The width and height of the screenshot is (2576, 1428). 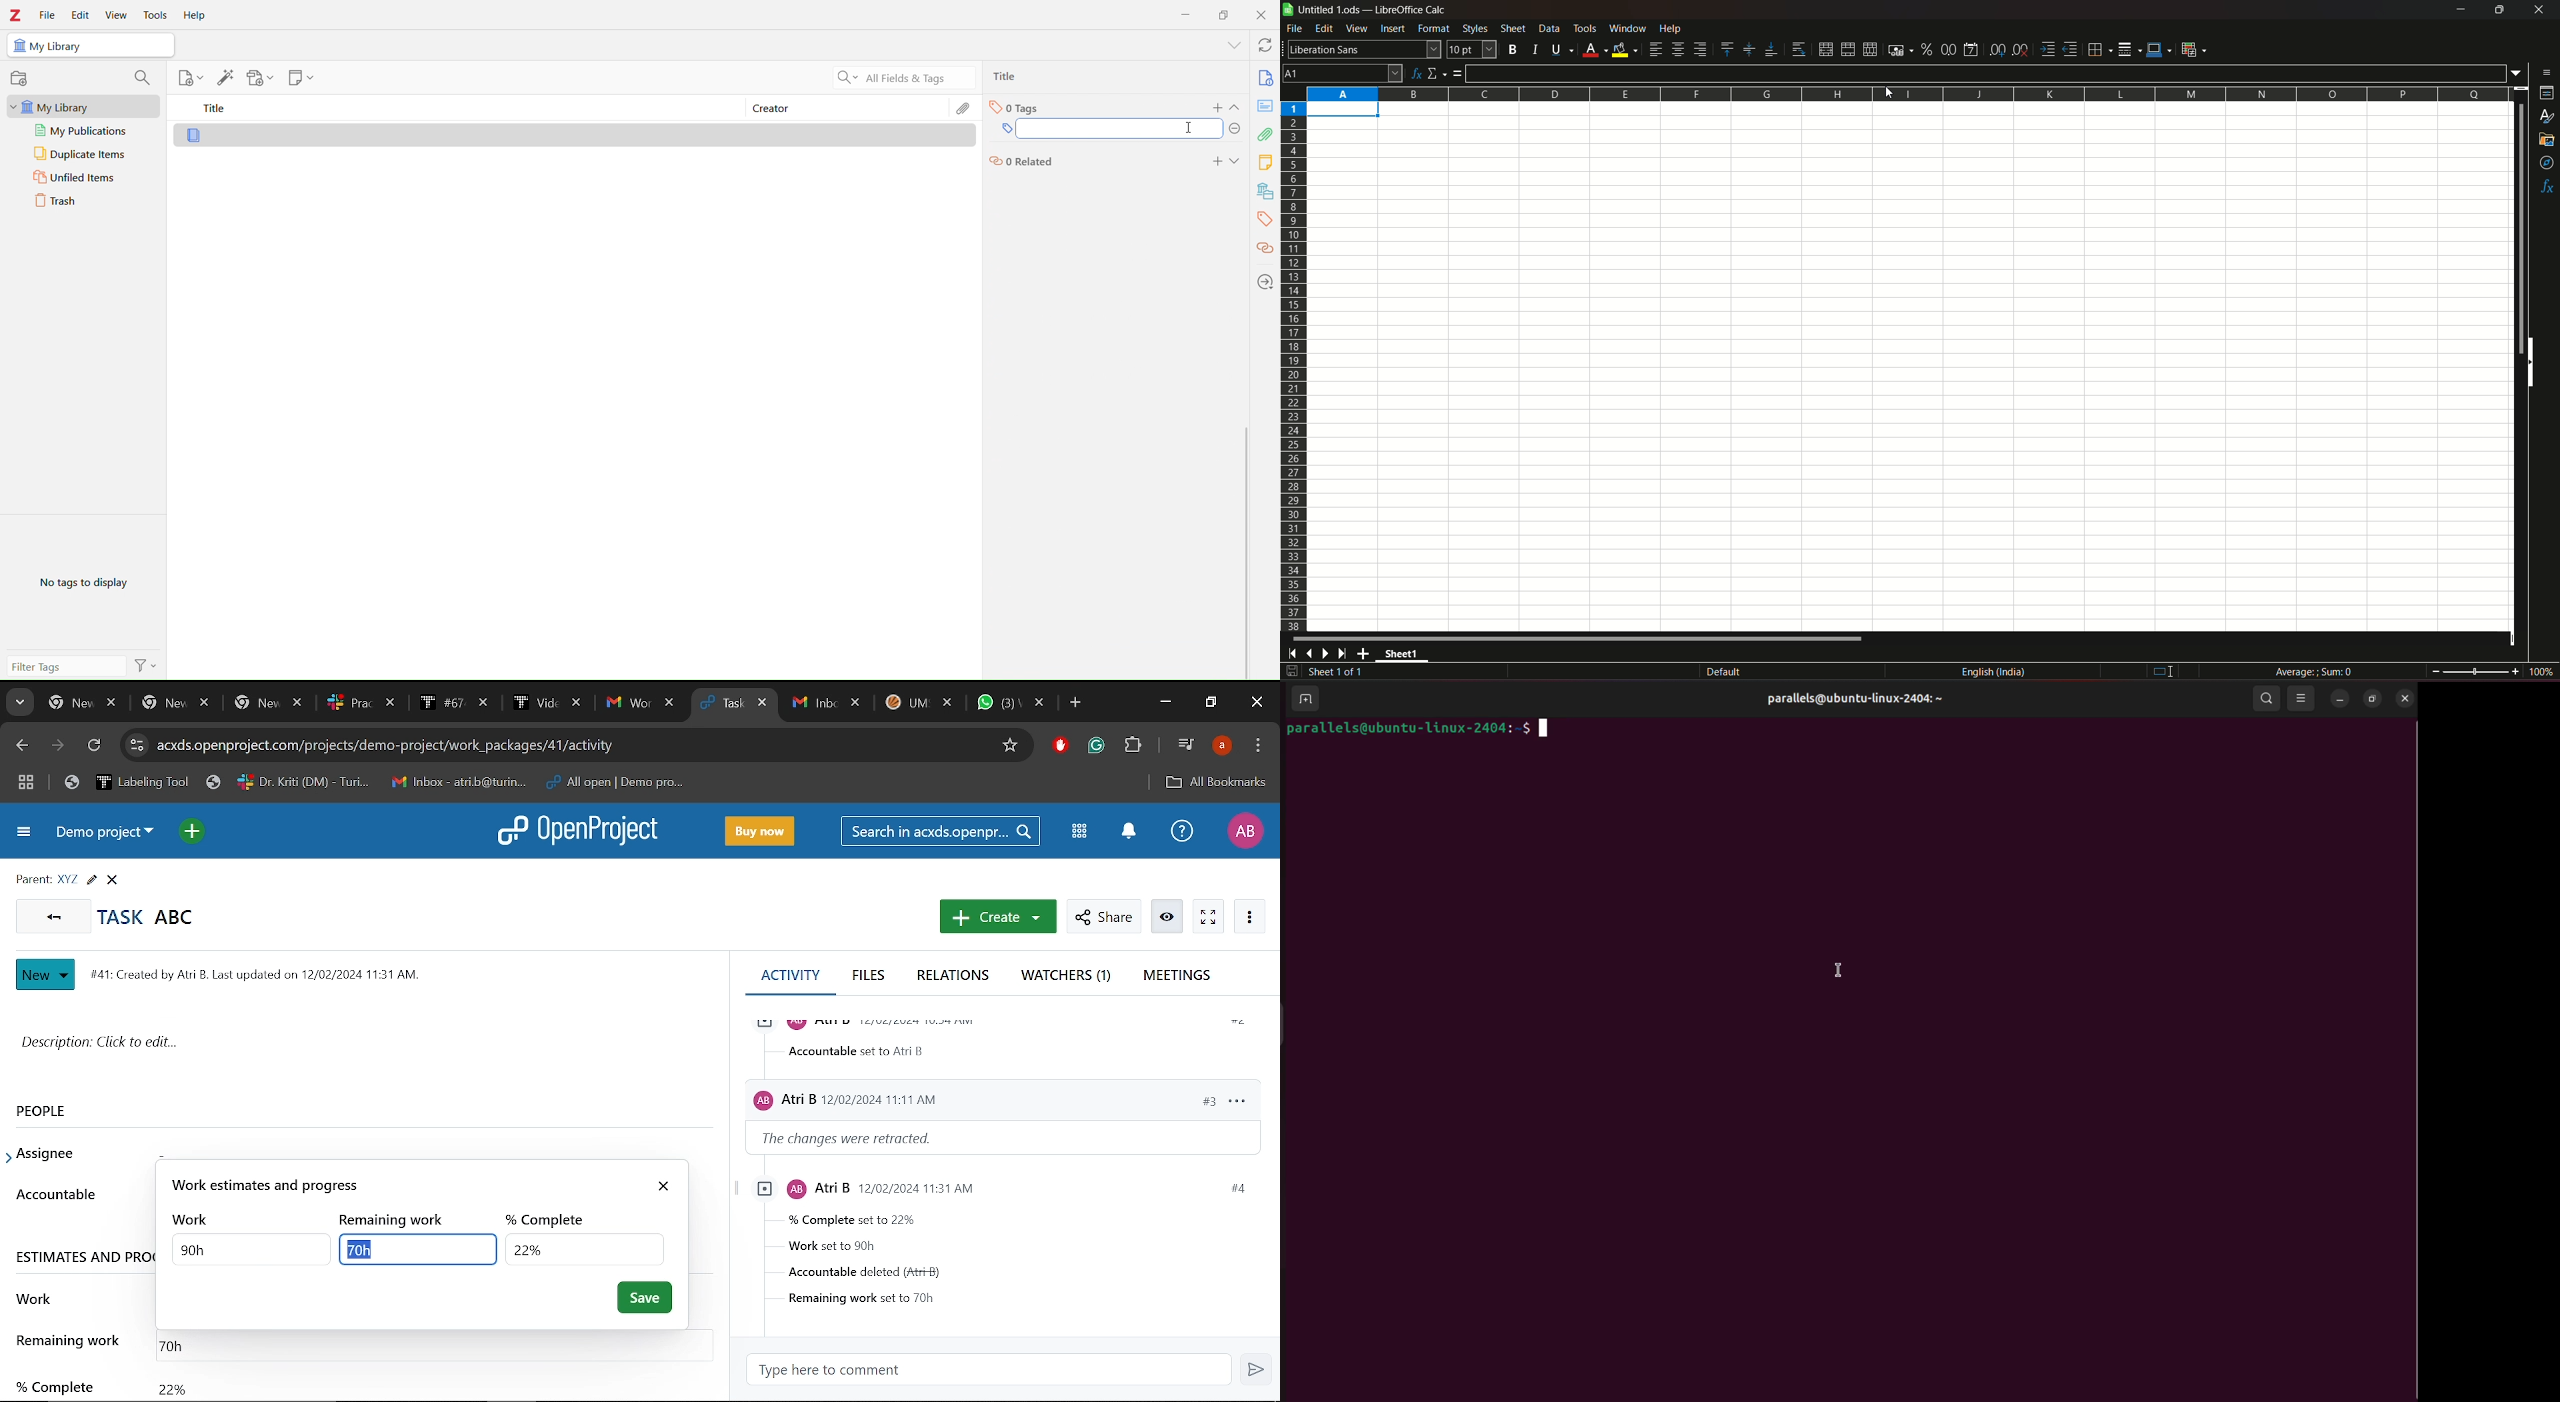 What do you see at coordinates (1748, 49) in the screenshot?
I see `center vertically` at bounding box center [1748, 49].